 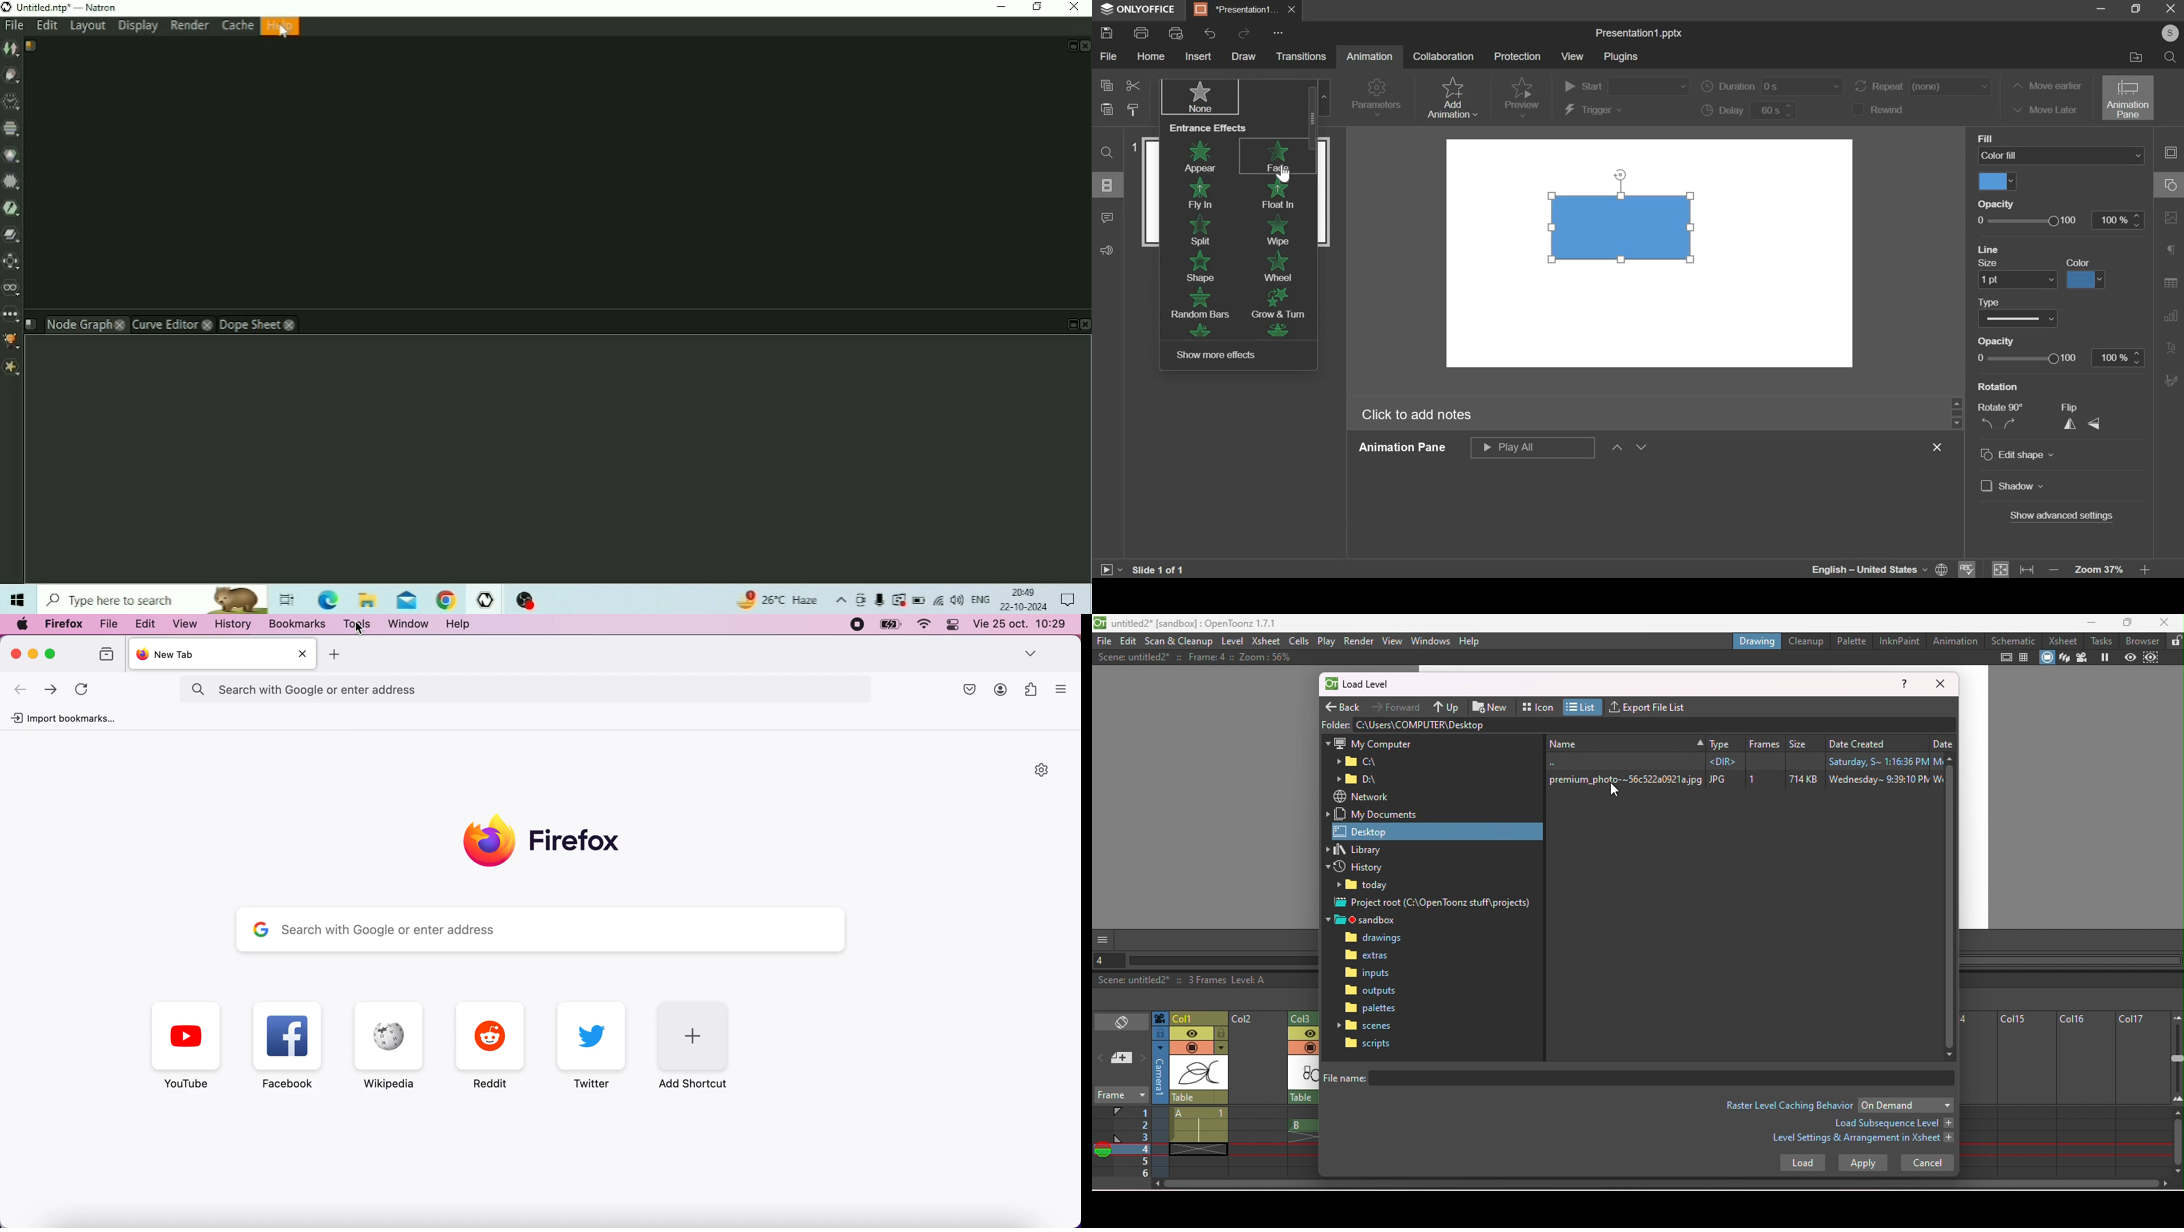 What do you see at coordinates (410, 623) in the screenshot?
I see `Windows` at bounding box center [410, 623].